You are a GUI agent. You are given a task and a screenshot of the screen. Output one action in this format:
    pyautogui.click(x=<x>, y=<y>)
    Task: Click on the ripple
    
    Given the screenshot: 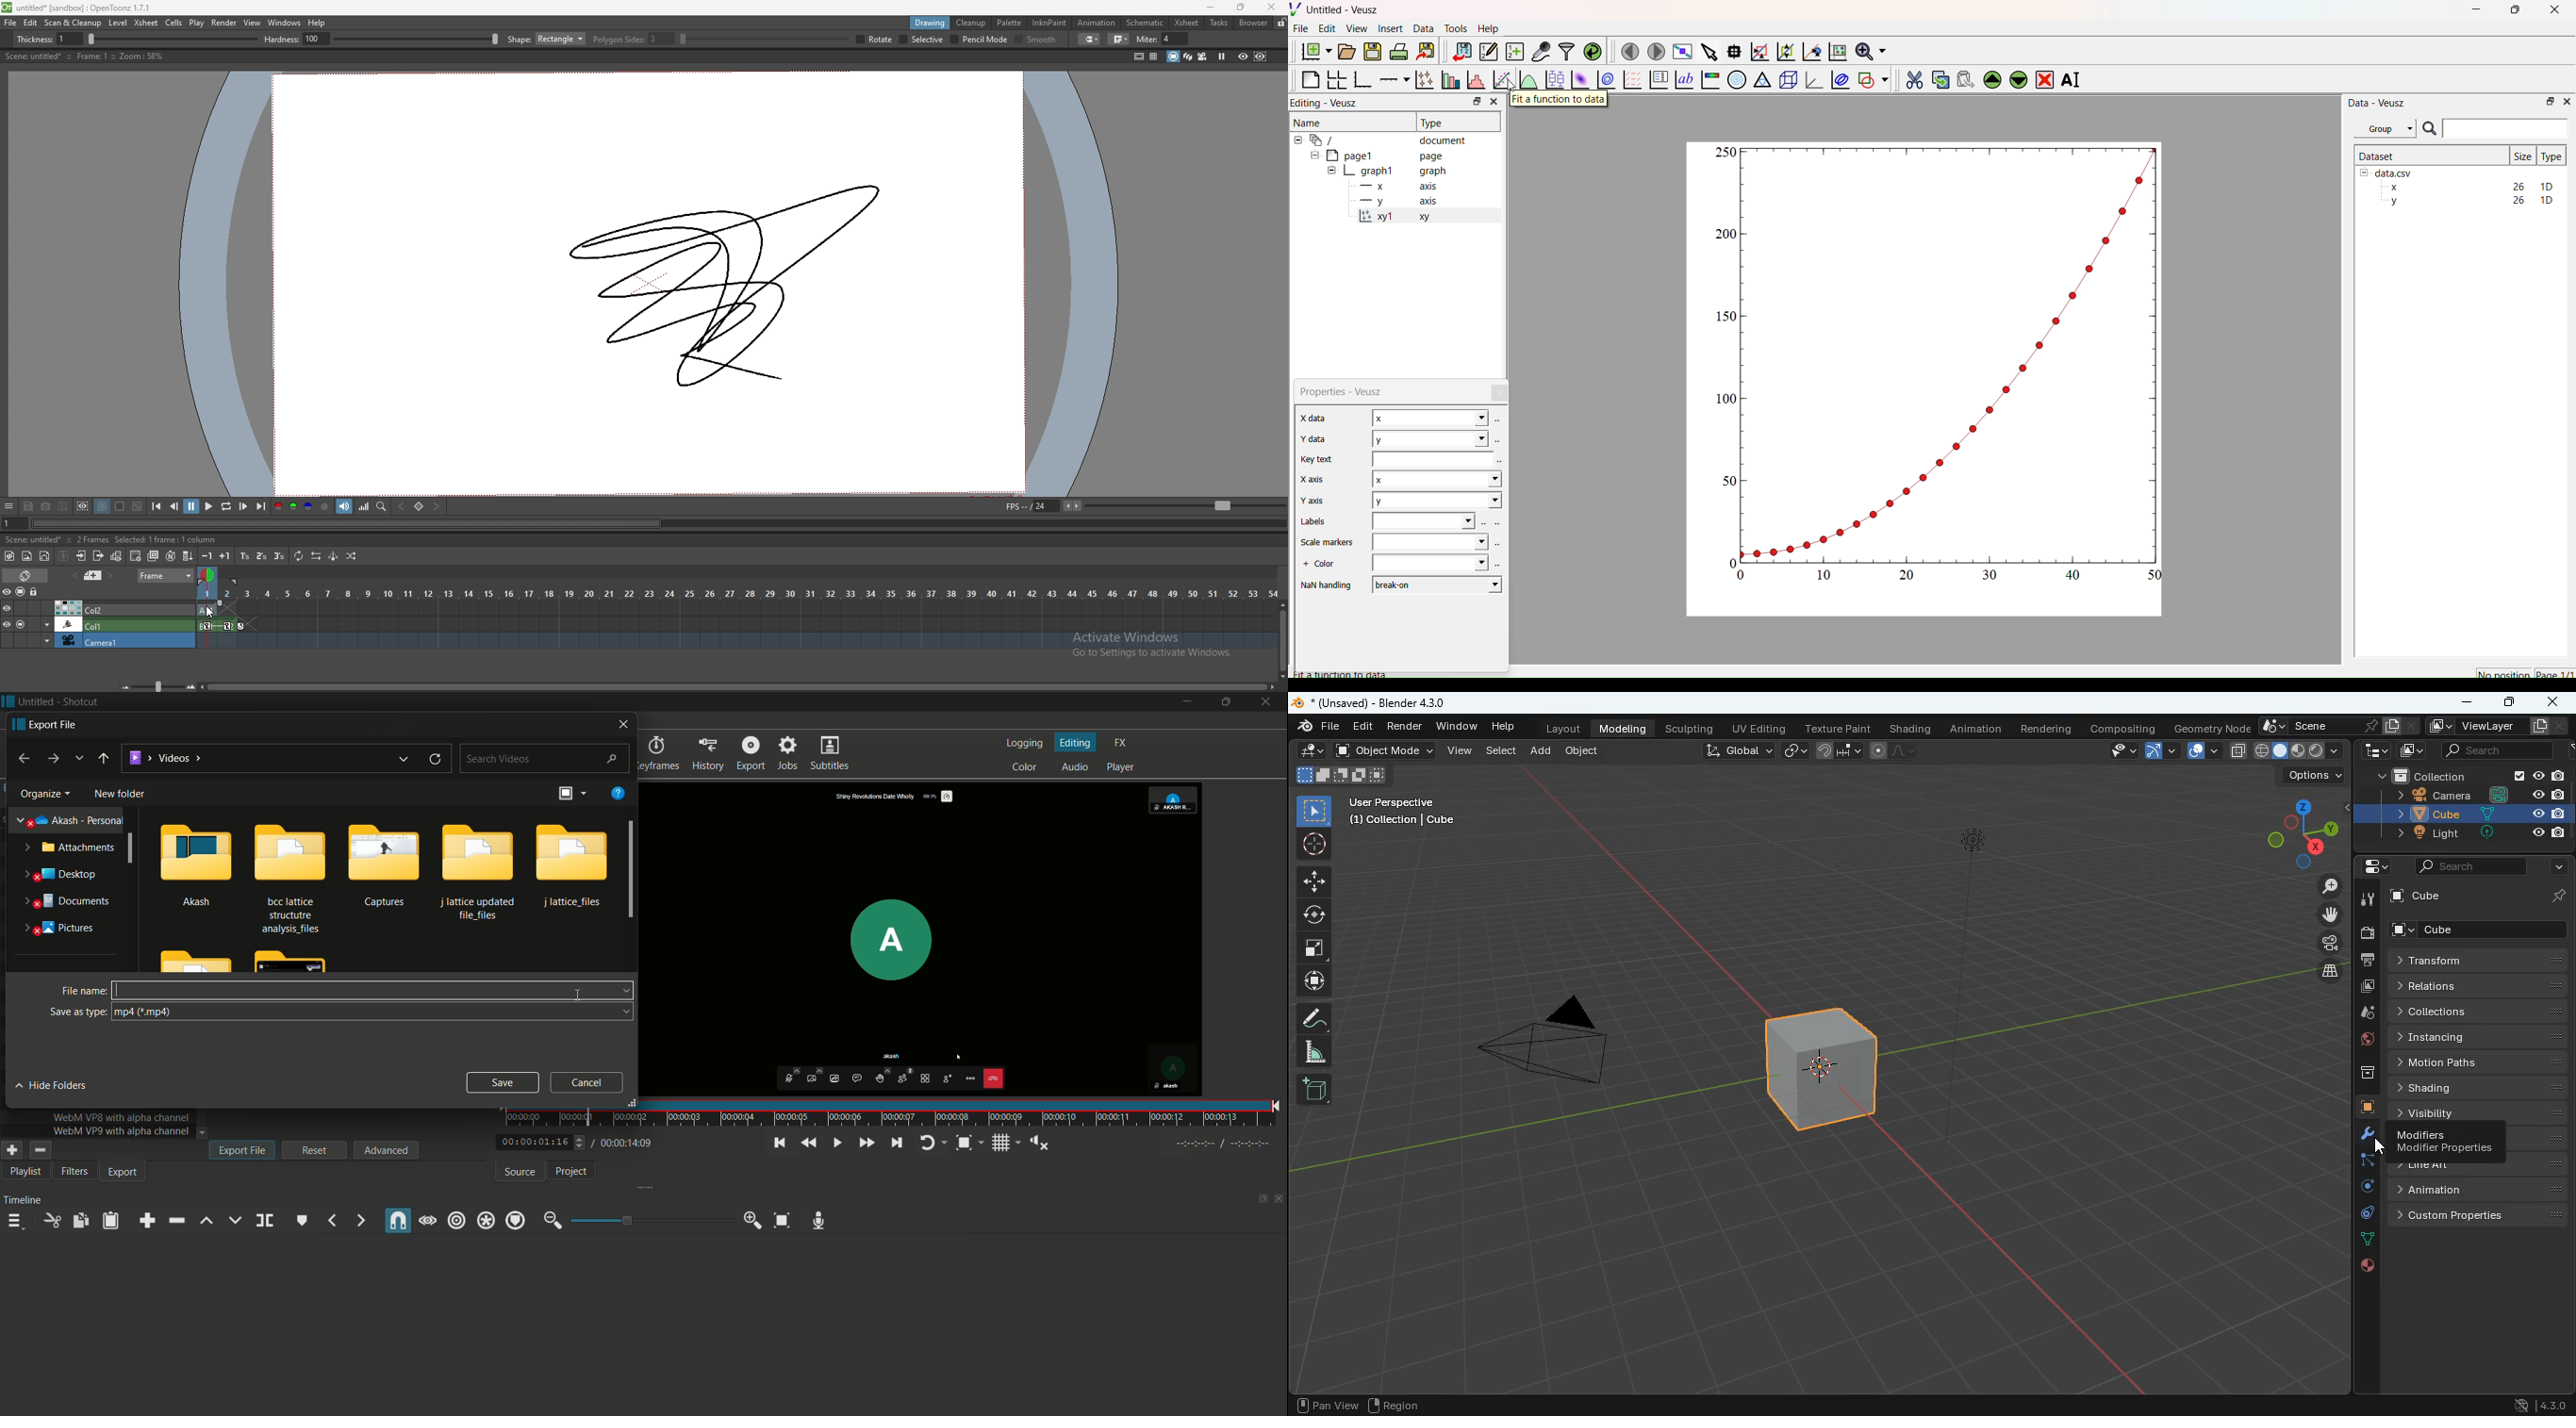 What is the action you would take?
    pyautogui.click(x=458, y=1220)
    